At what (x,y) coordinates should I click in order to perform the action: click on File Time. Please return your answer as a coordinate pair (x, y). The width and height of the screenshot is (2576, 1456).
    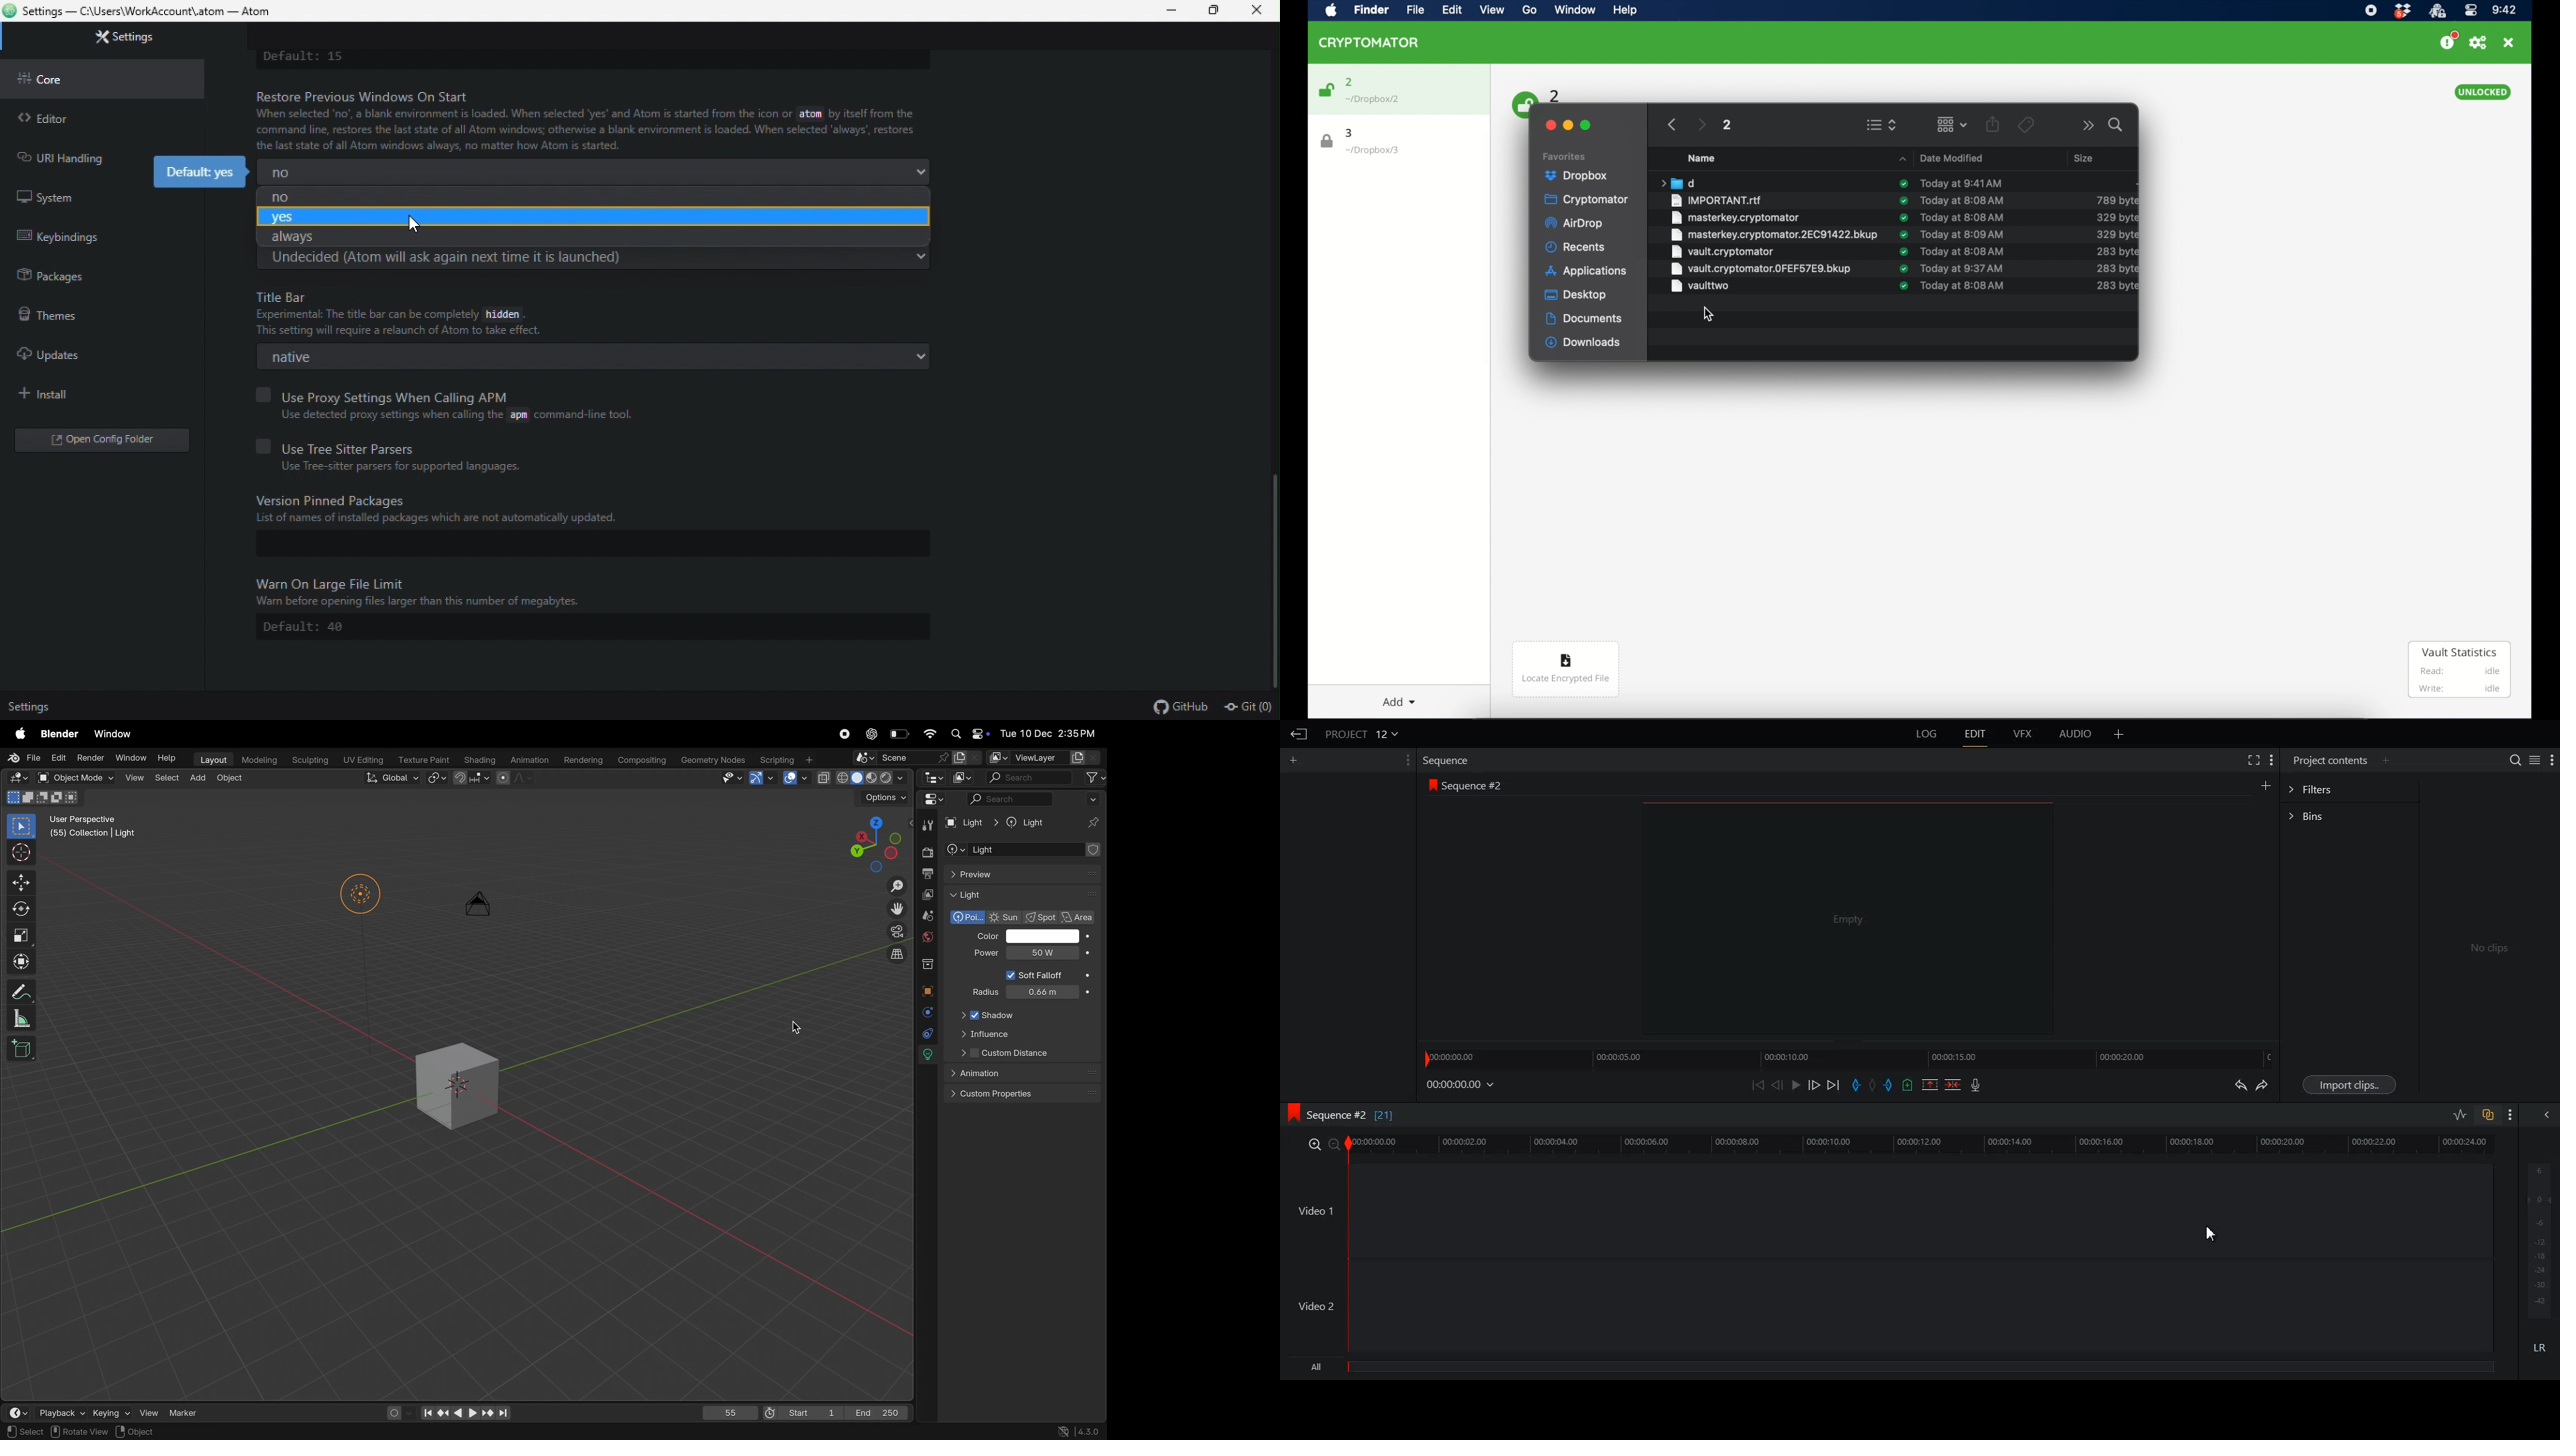
    Looking at the image, I should click on (1461, 1085).